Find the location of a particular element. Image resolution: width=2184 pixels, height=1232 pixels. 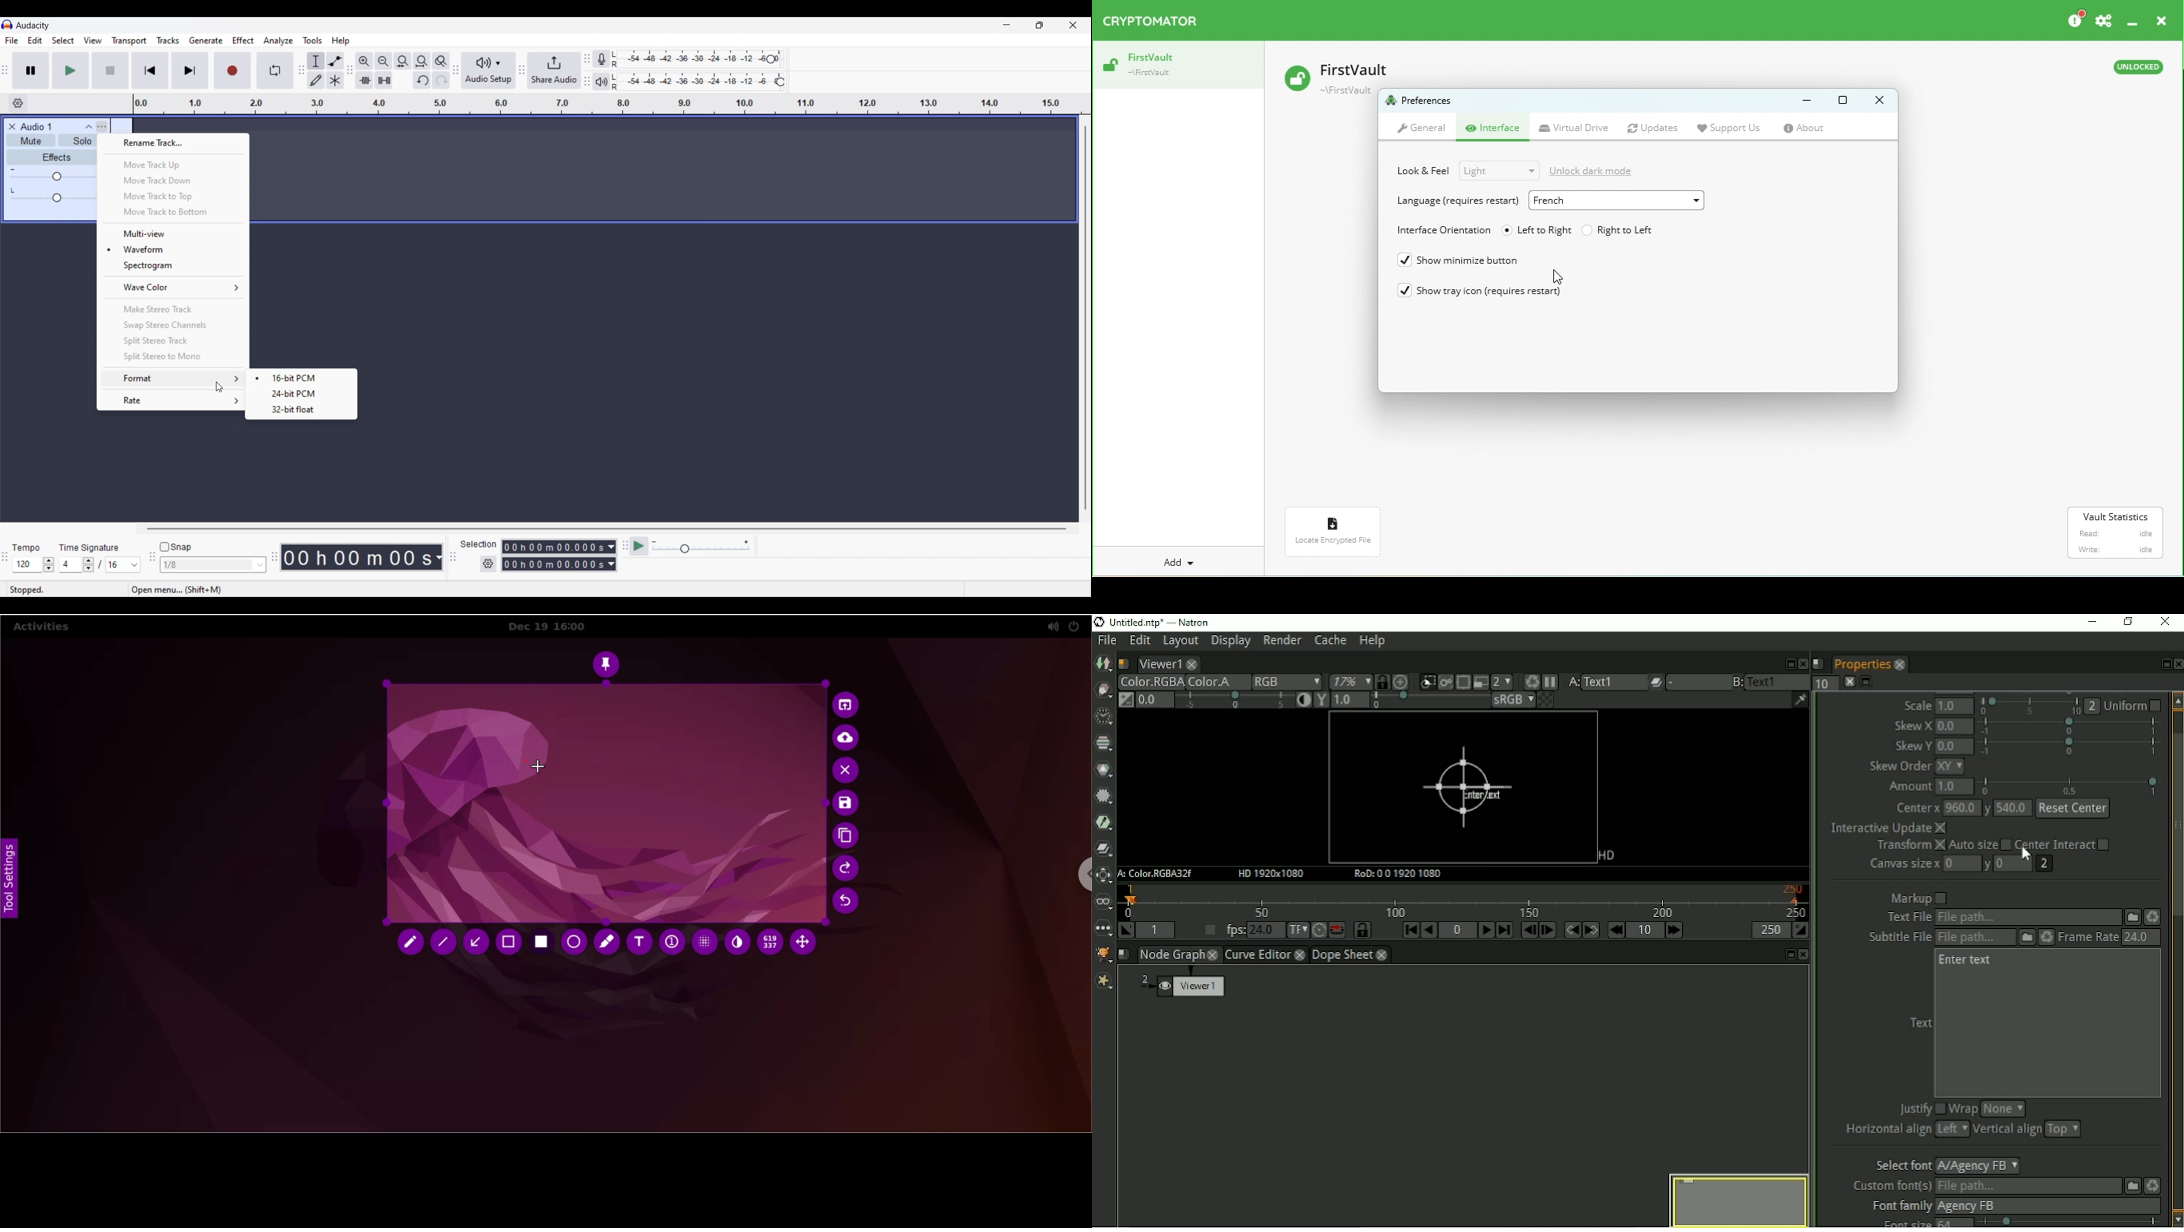

Rate options is located at coordinates (173, 400).